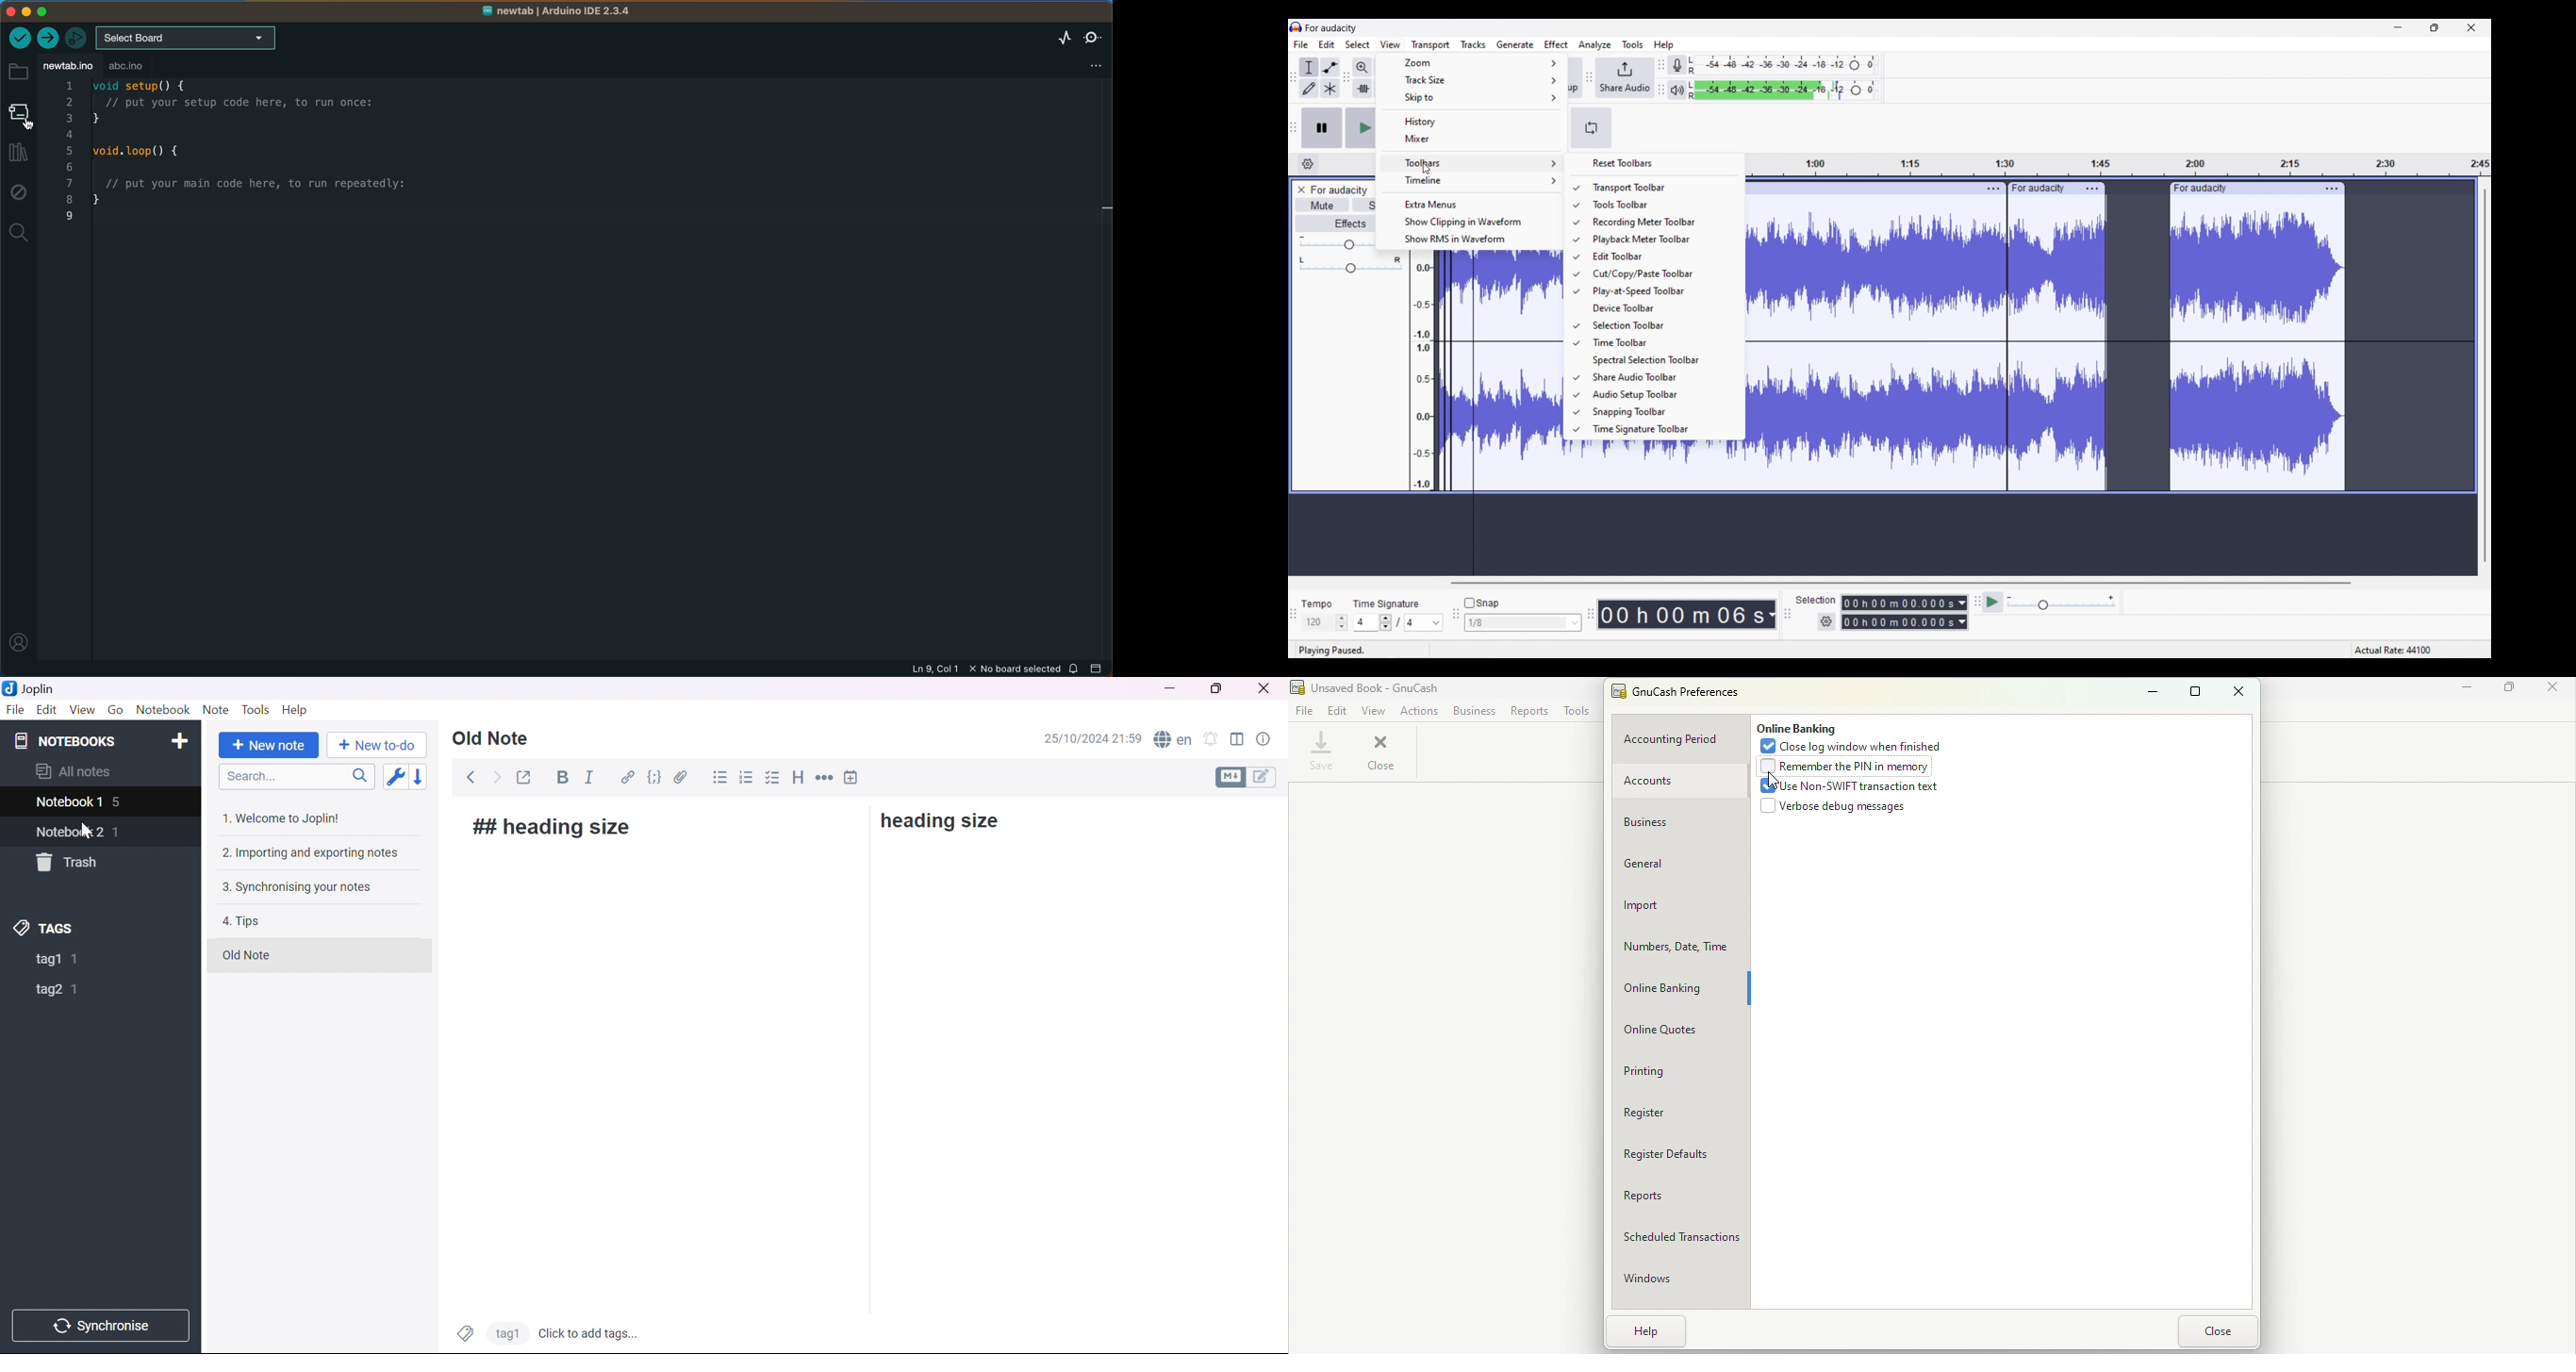 This screenshot has width=2576, height=1372. I want to click on File, so click(1305, 711).